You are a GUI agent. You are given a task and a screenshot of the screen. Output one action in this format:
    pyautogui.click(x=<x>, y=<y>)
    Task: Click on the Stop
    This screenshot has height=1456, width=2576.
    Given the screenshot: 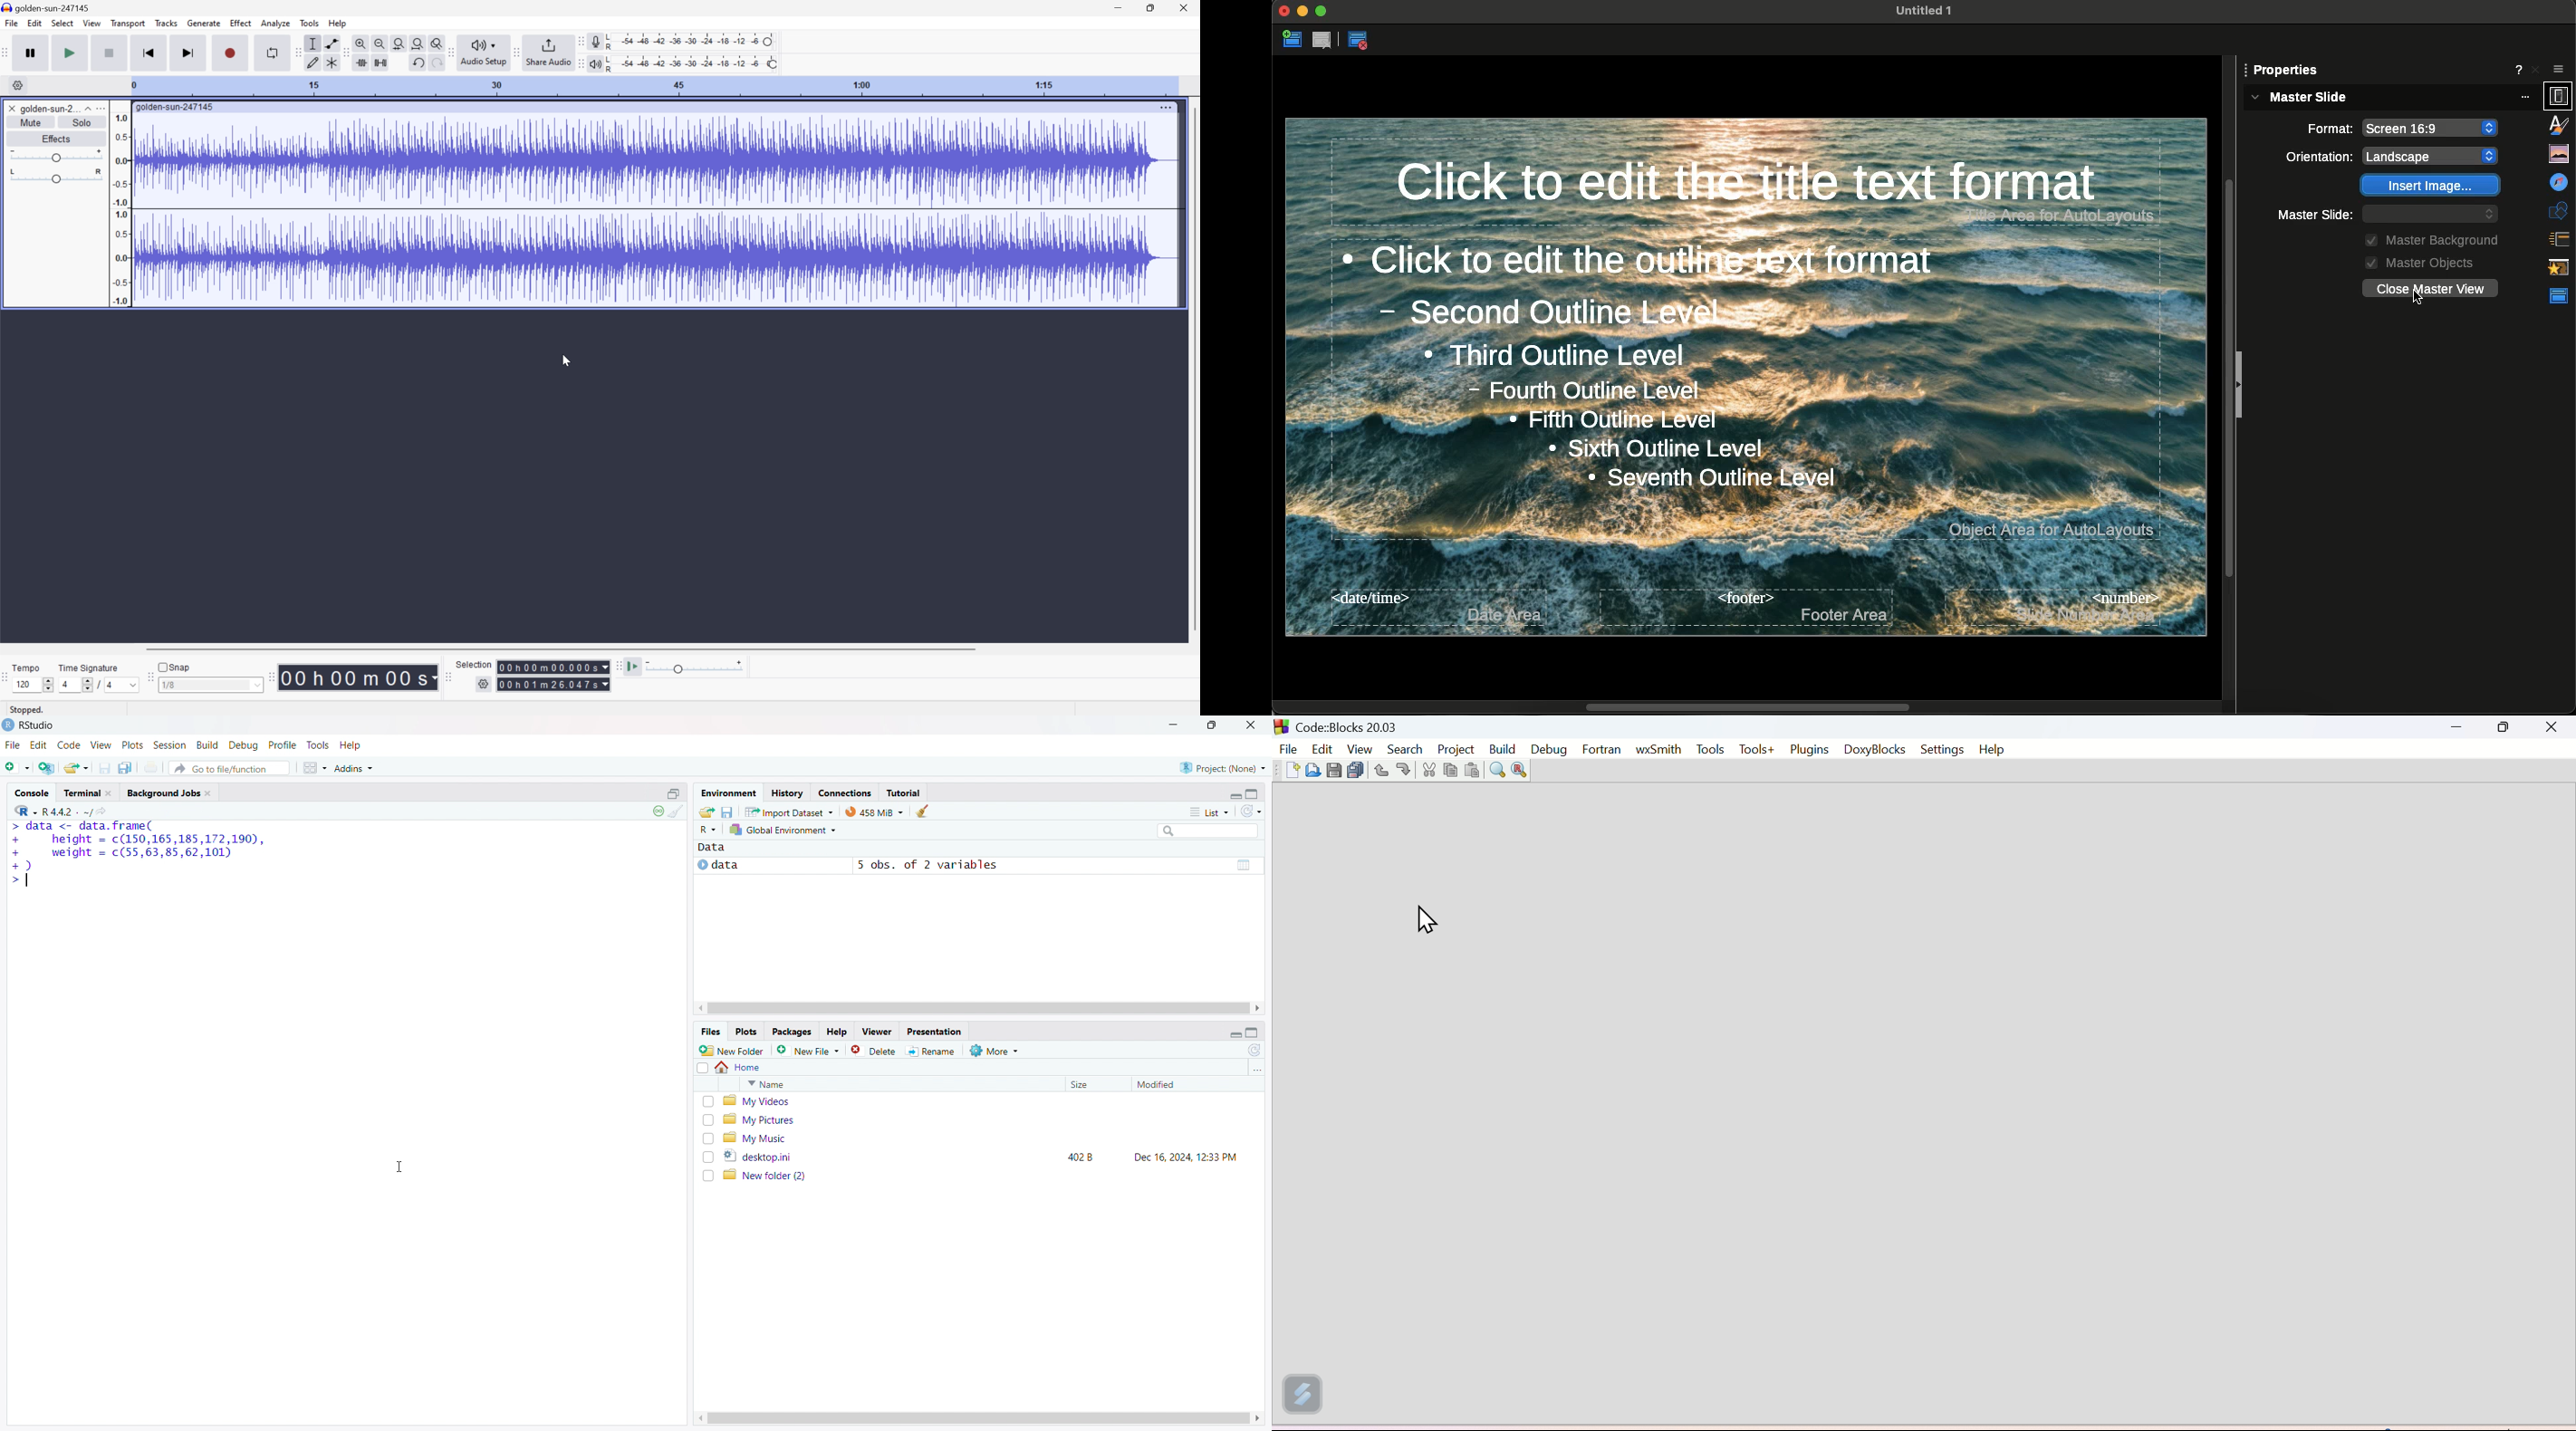 What is the action you would take?
    pyautogui.click(x=108, y=53)
    